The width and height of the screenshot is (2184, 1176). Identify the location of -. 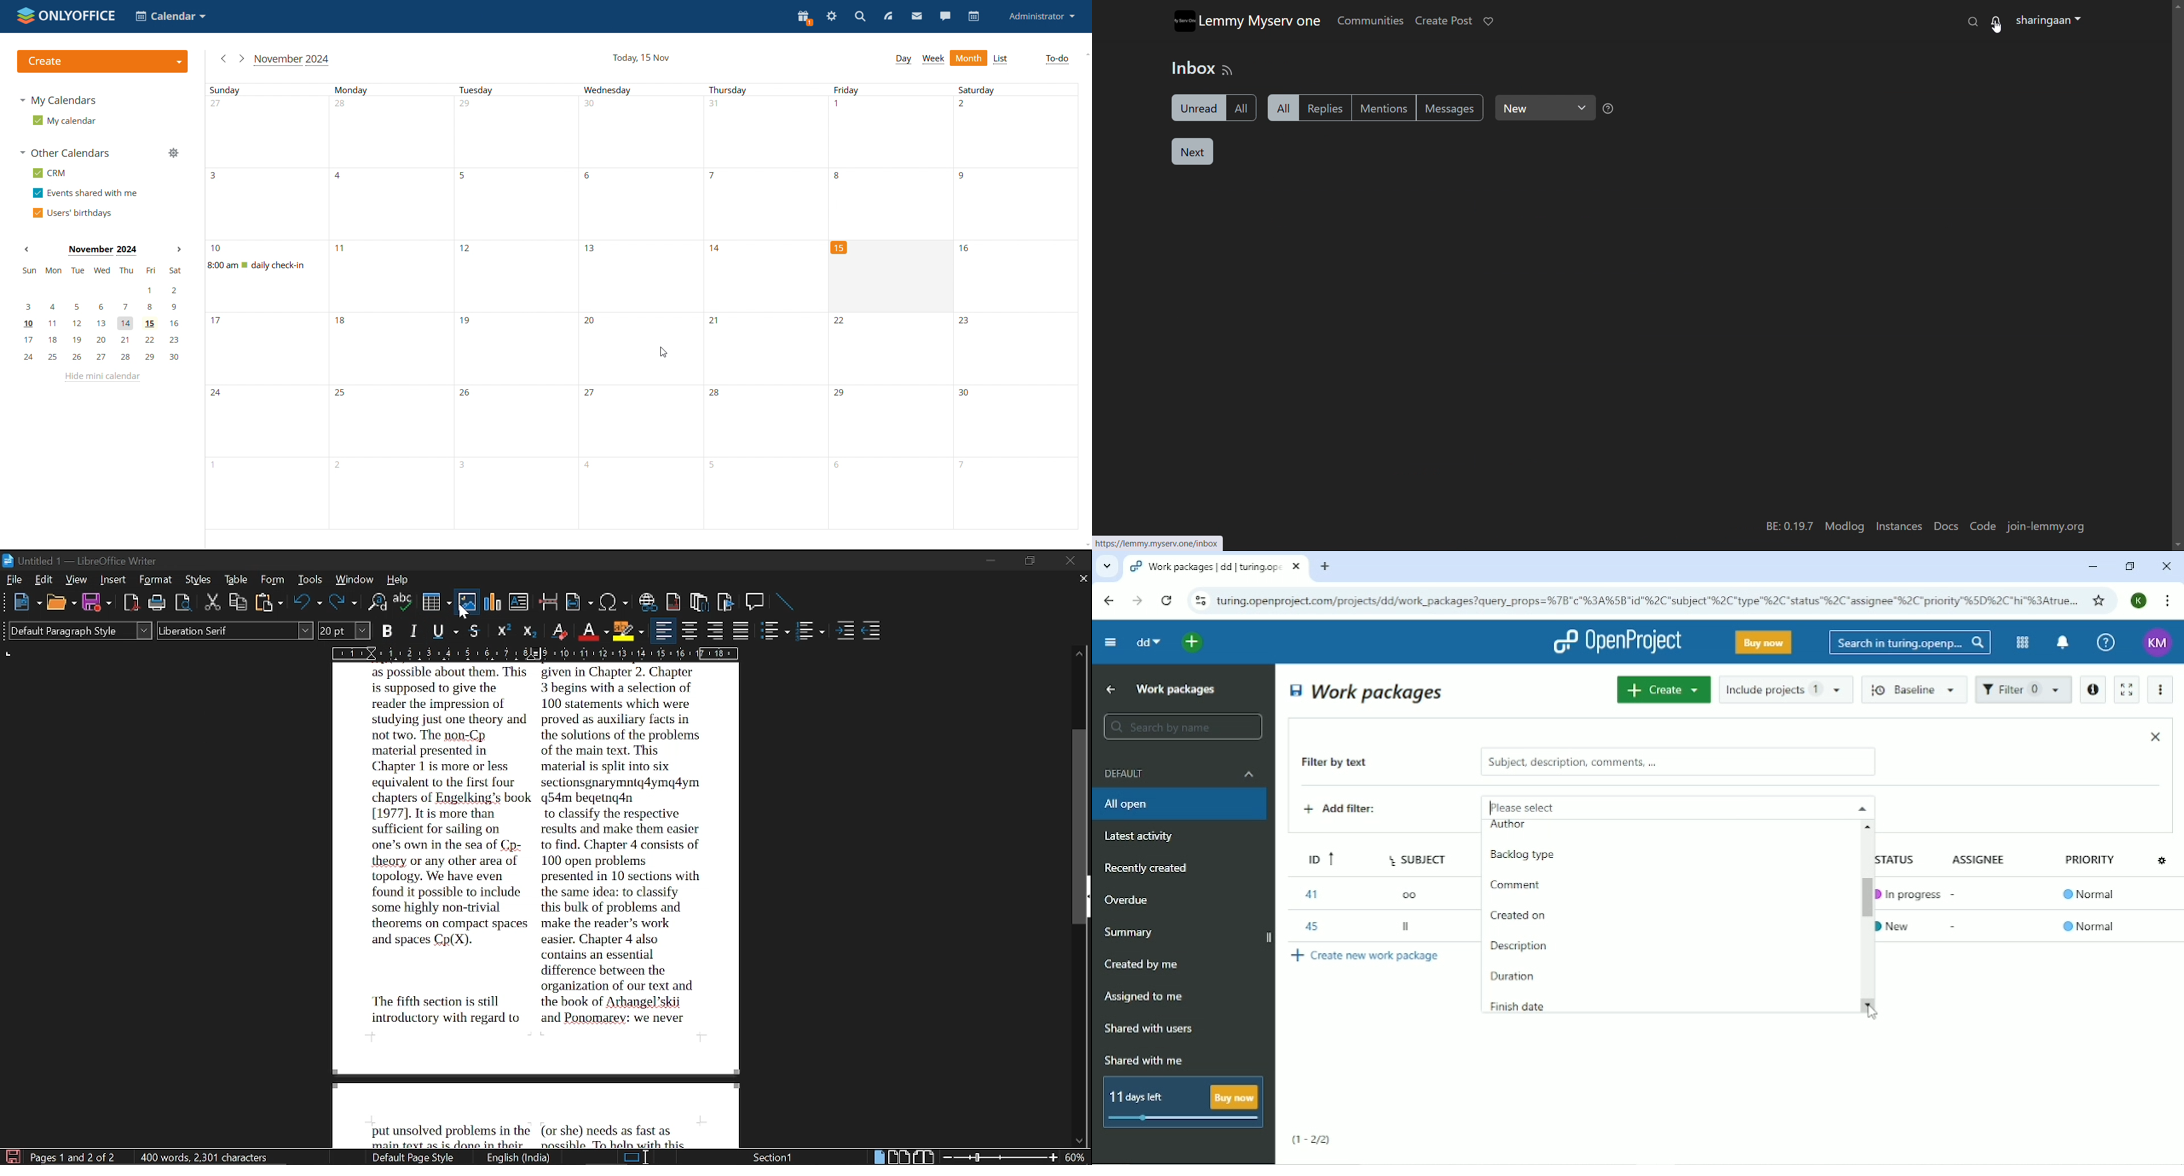
(1956, 891).